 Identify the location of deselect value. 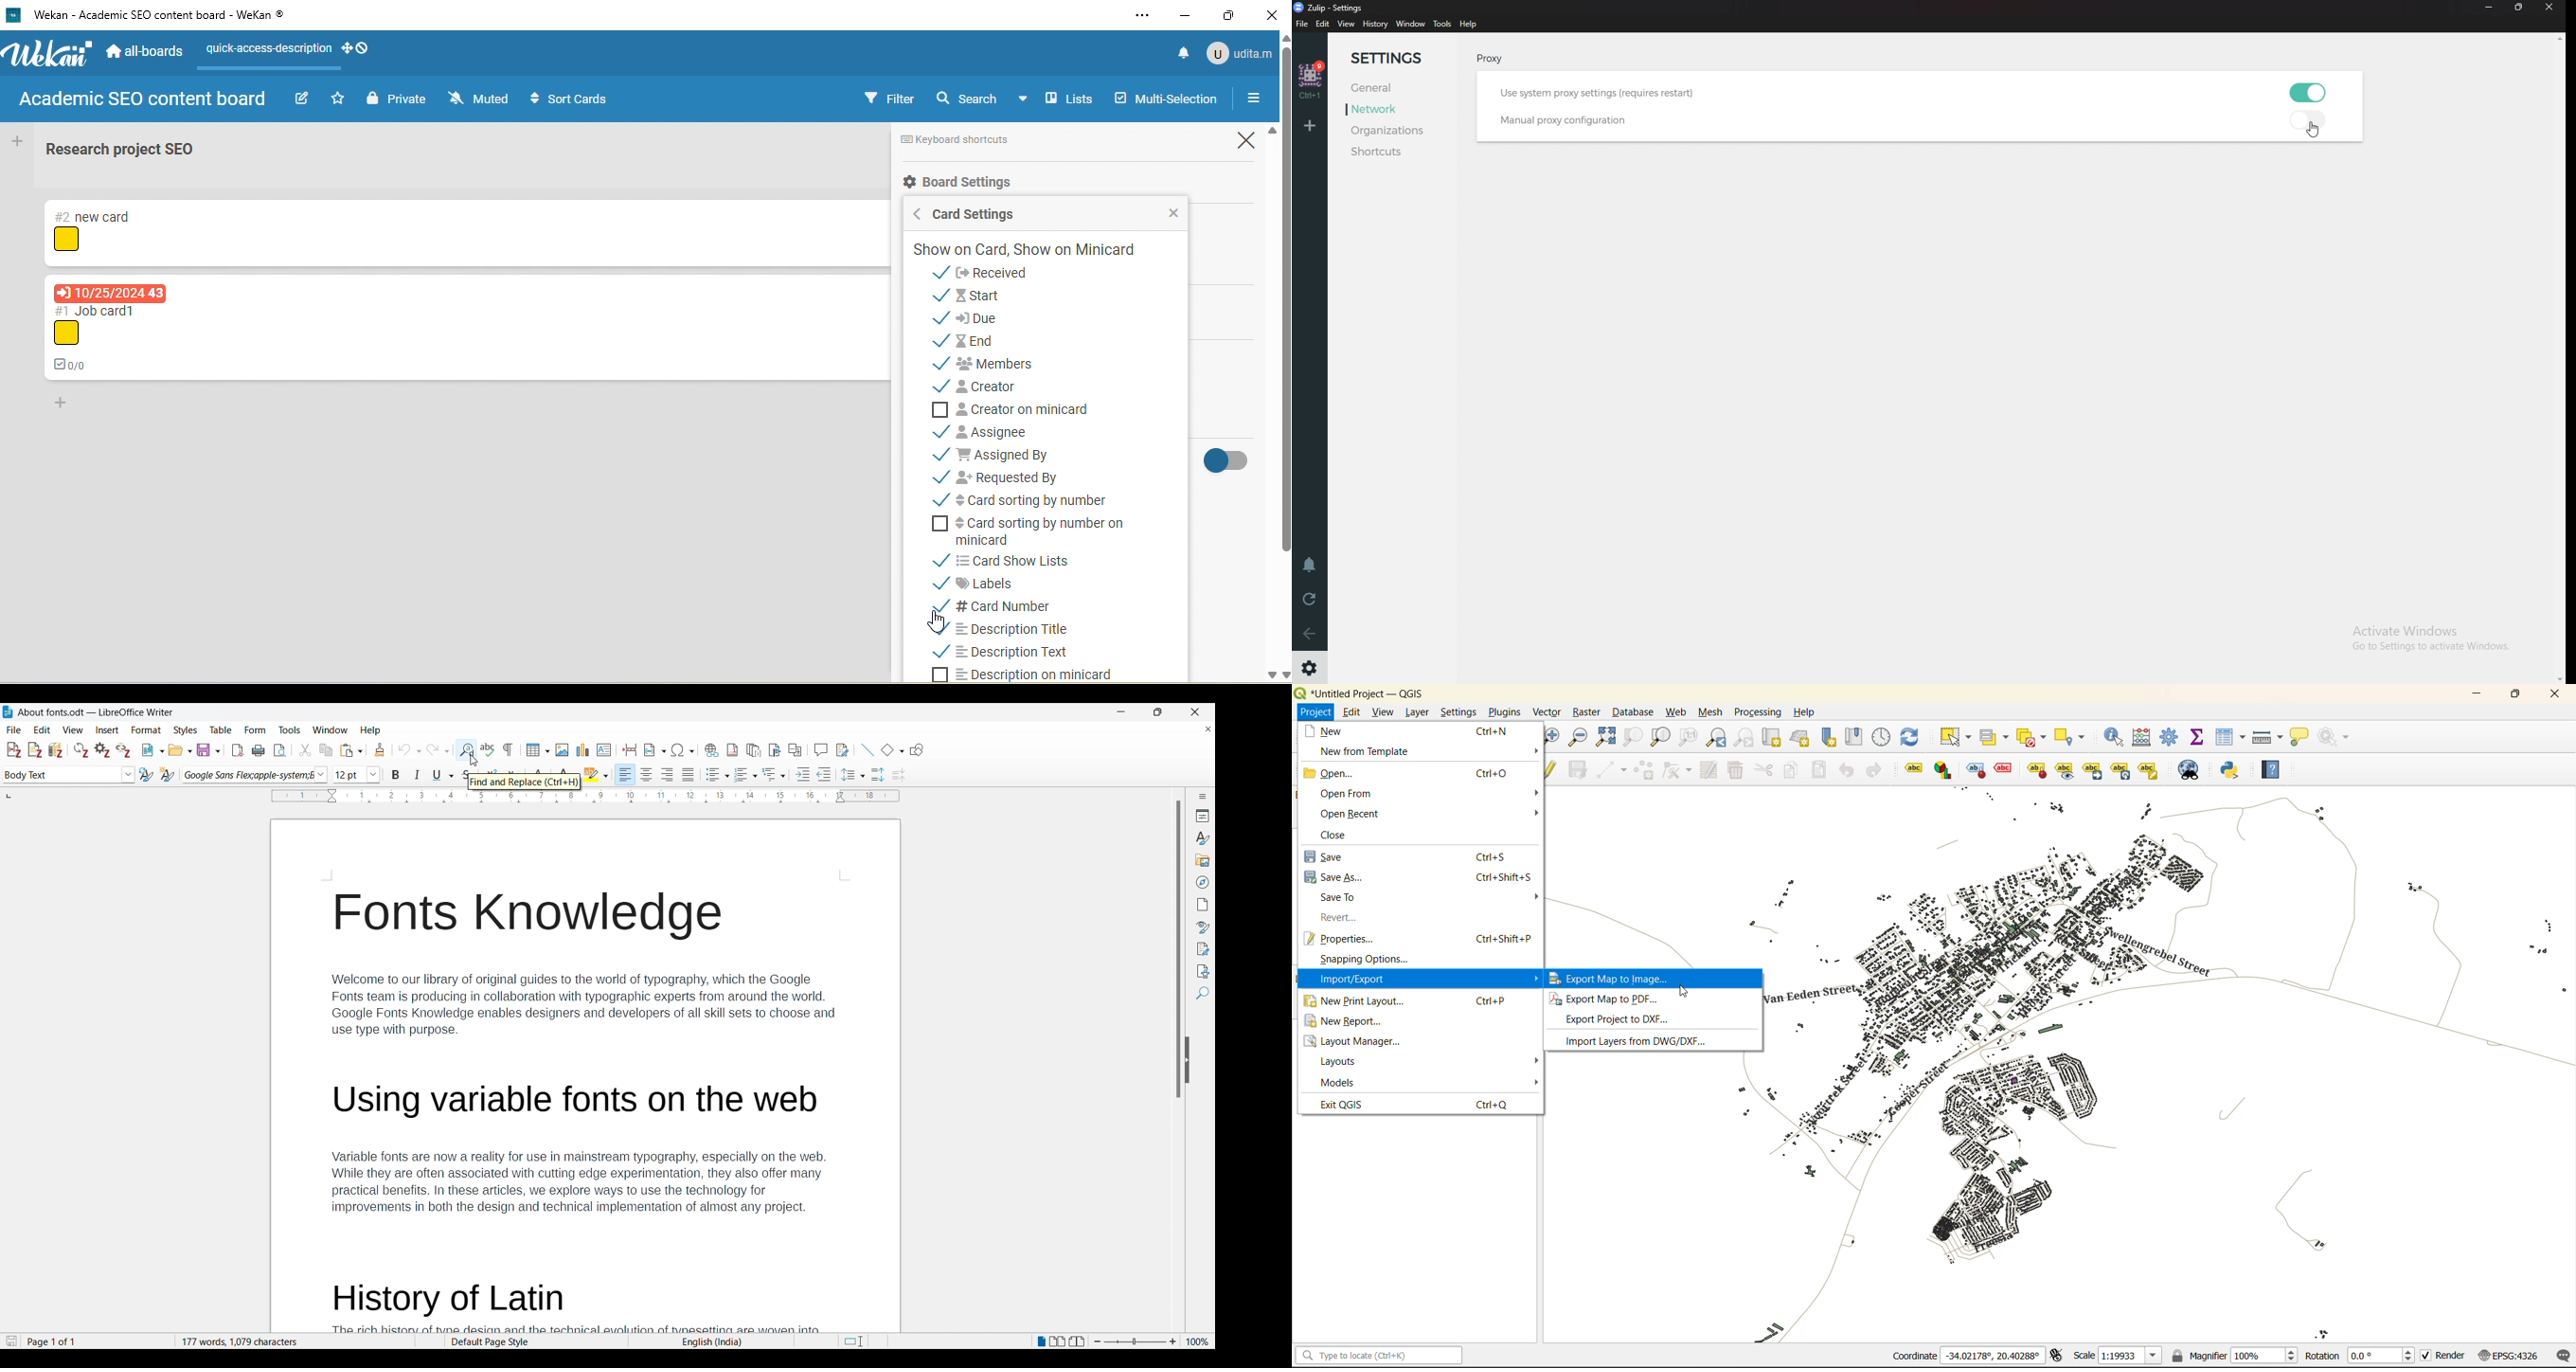
(2037, 736).